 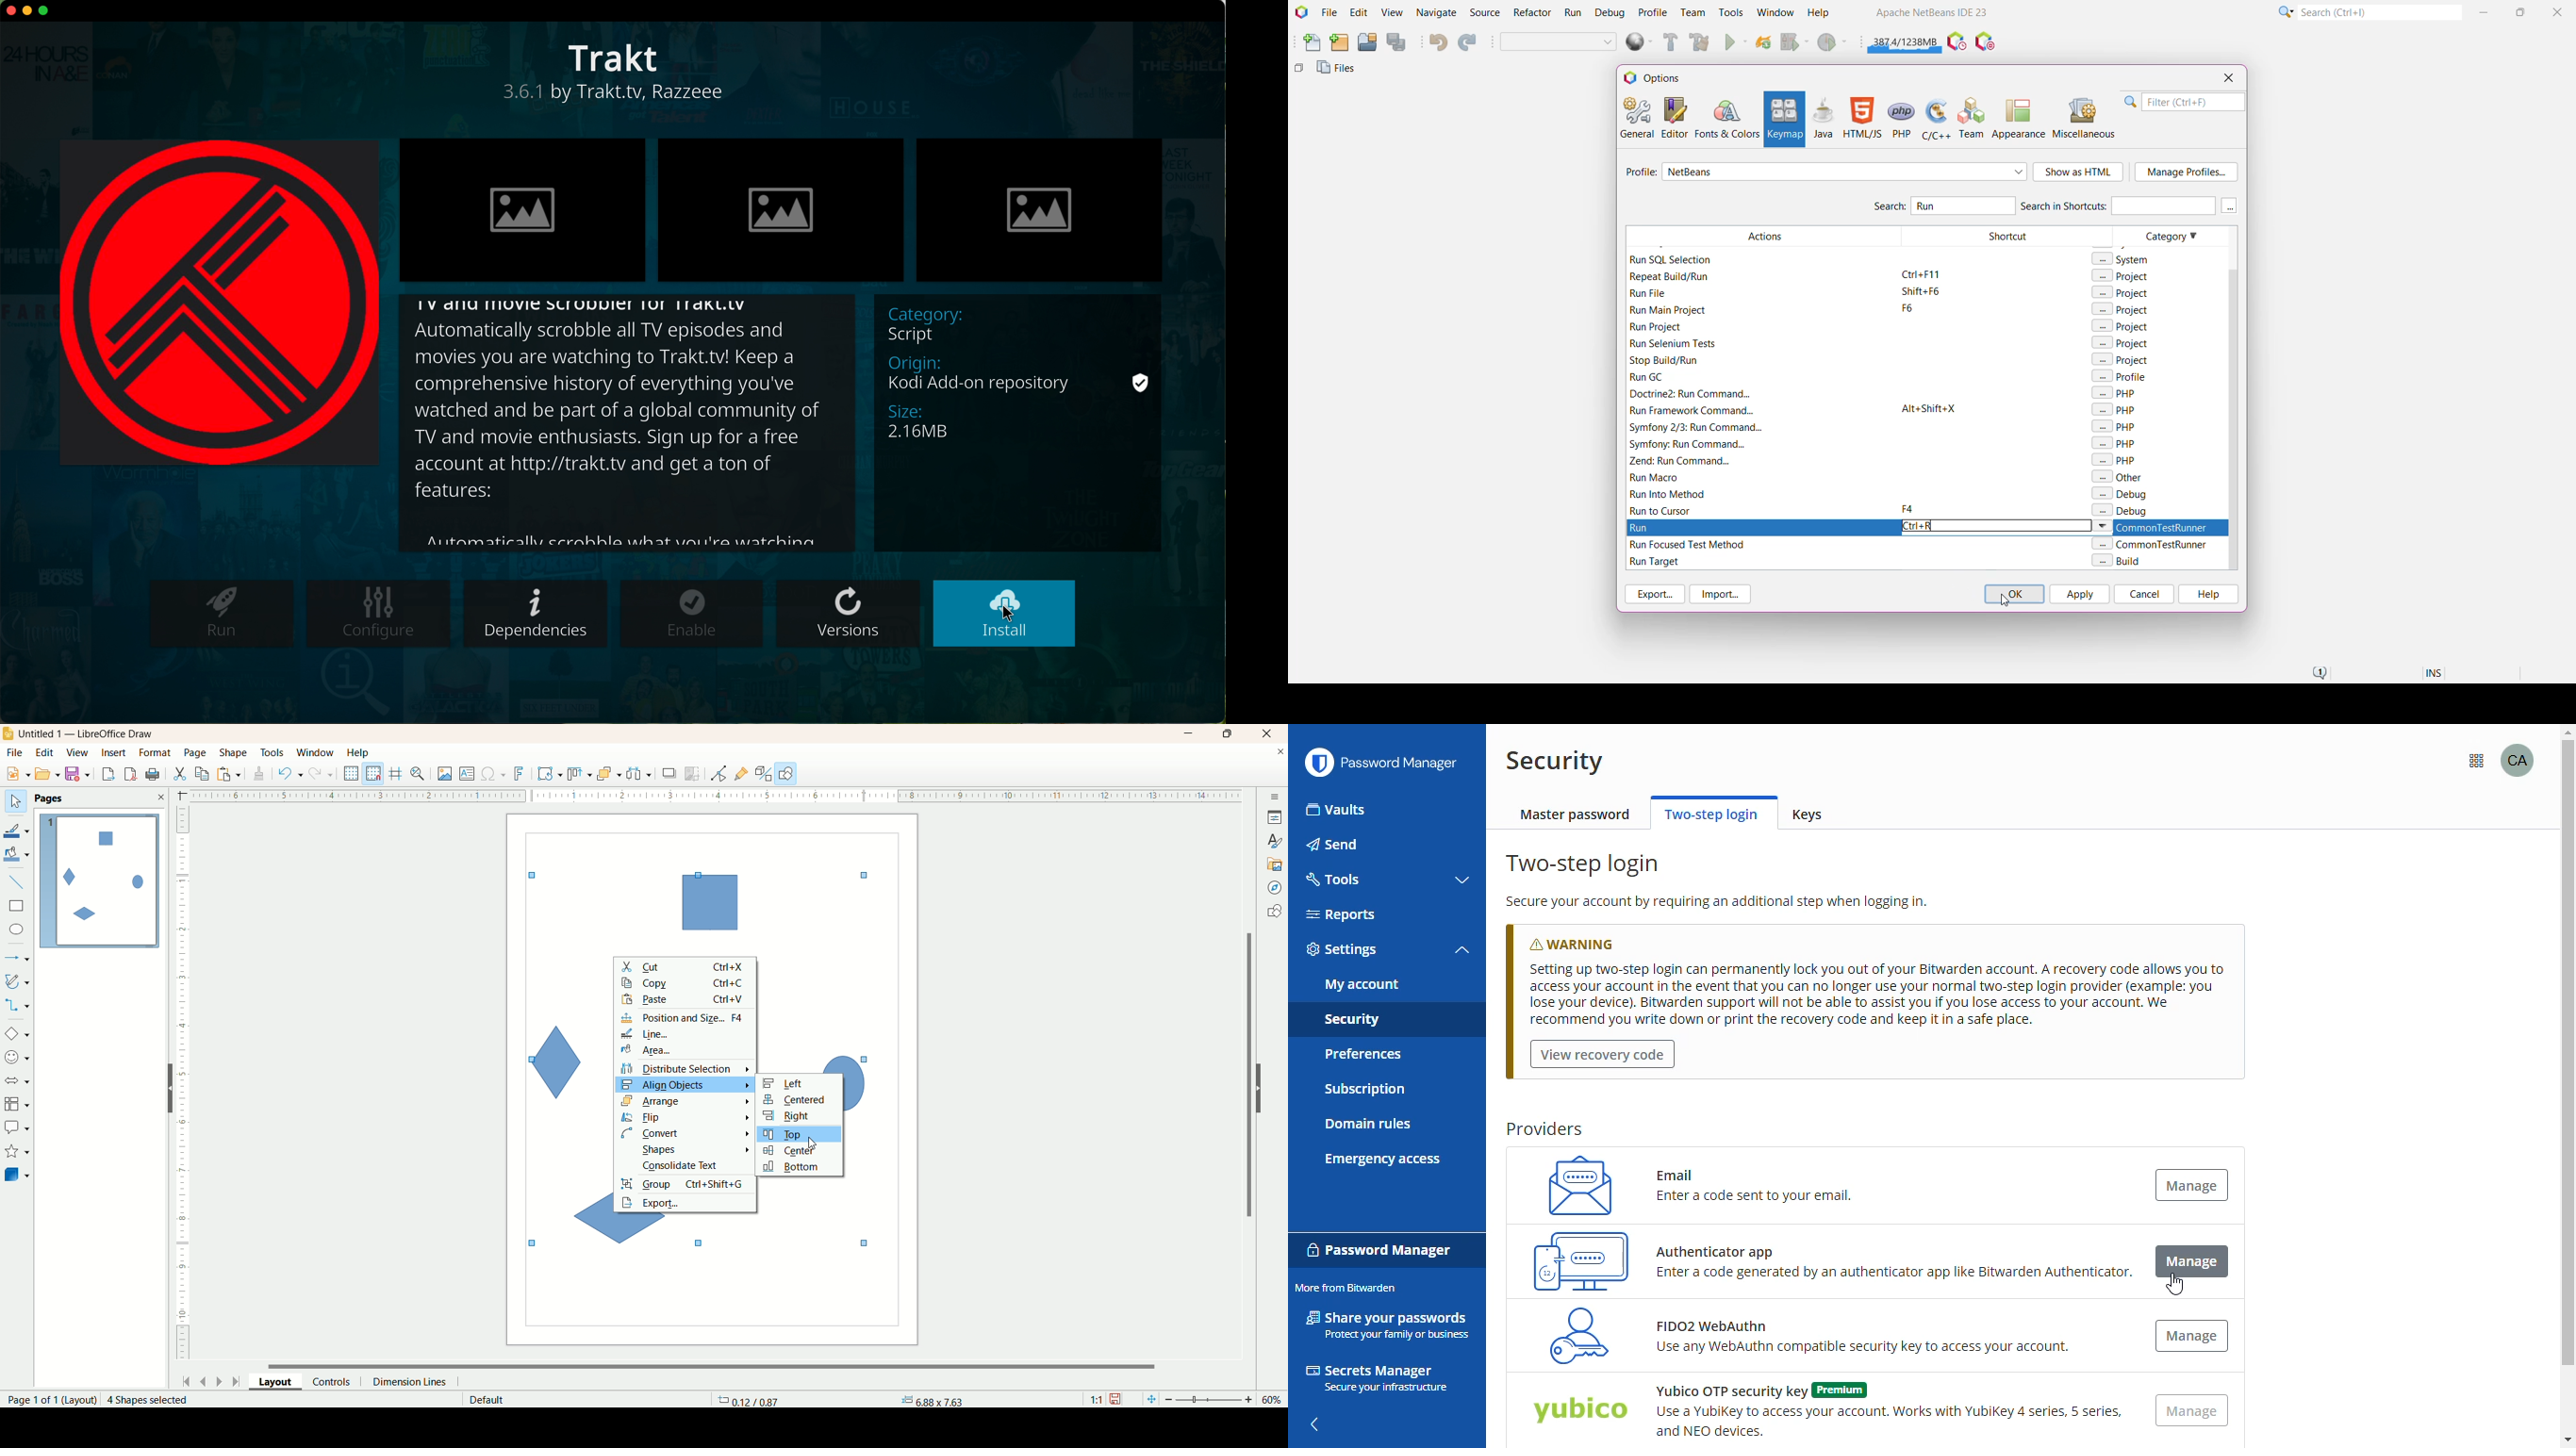 What do you see at coordinates (692, 613) in the screenshot?
I see `enable` at bounding box center [692, 613].